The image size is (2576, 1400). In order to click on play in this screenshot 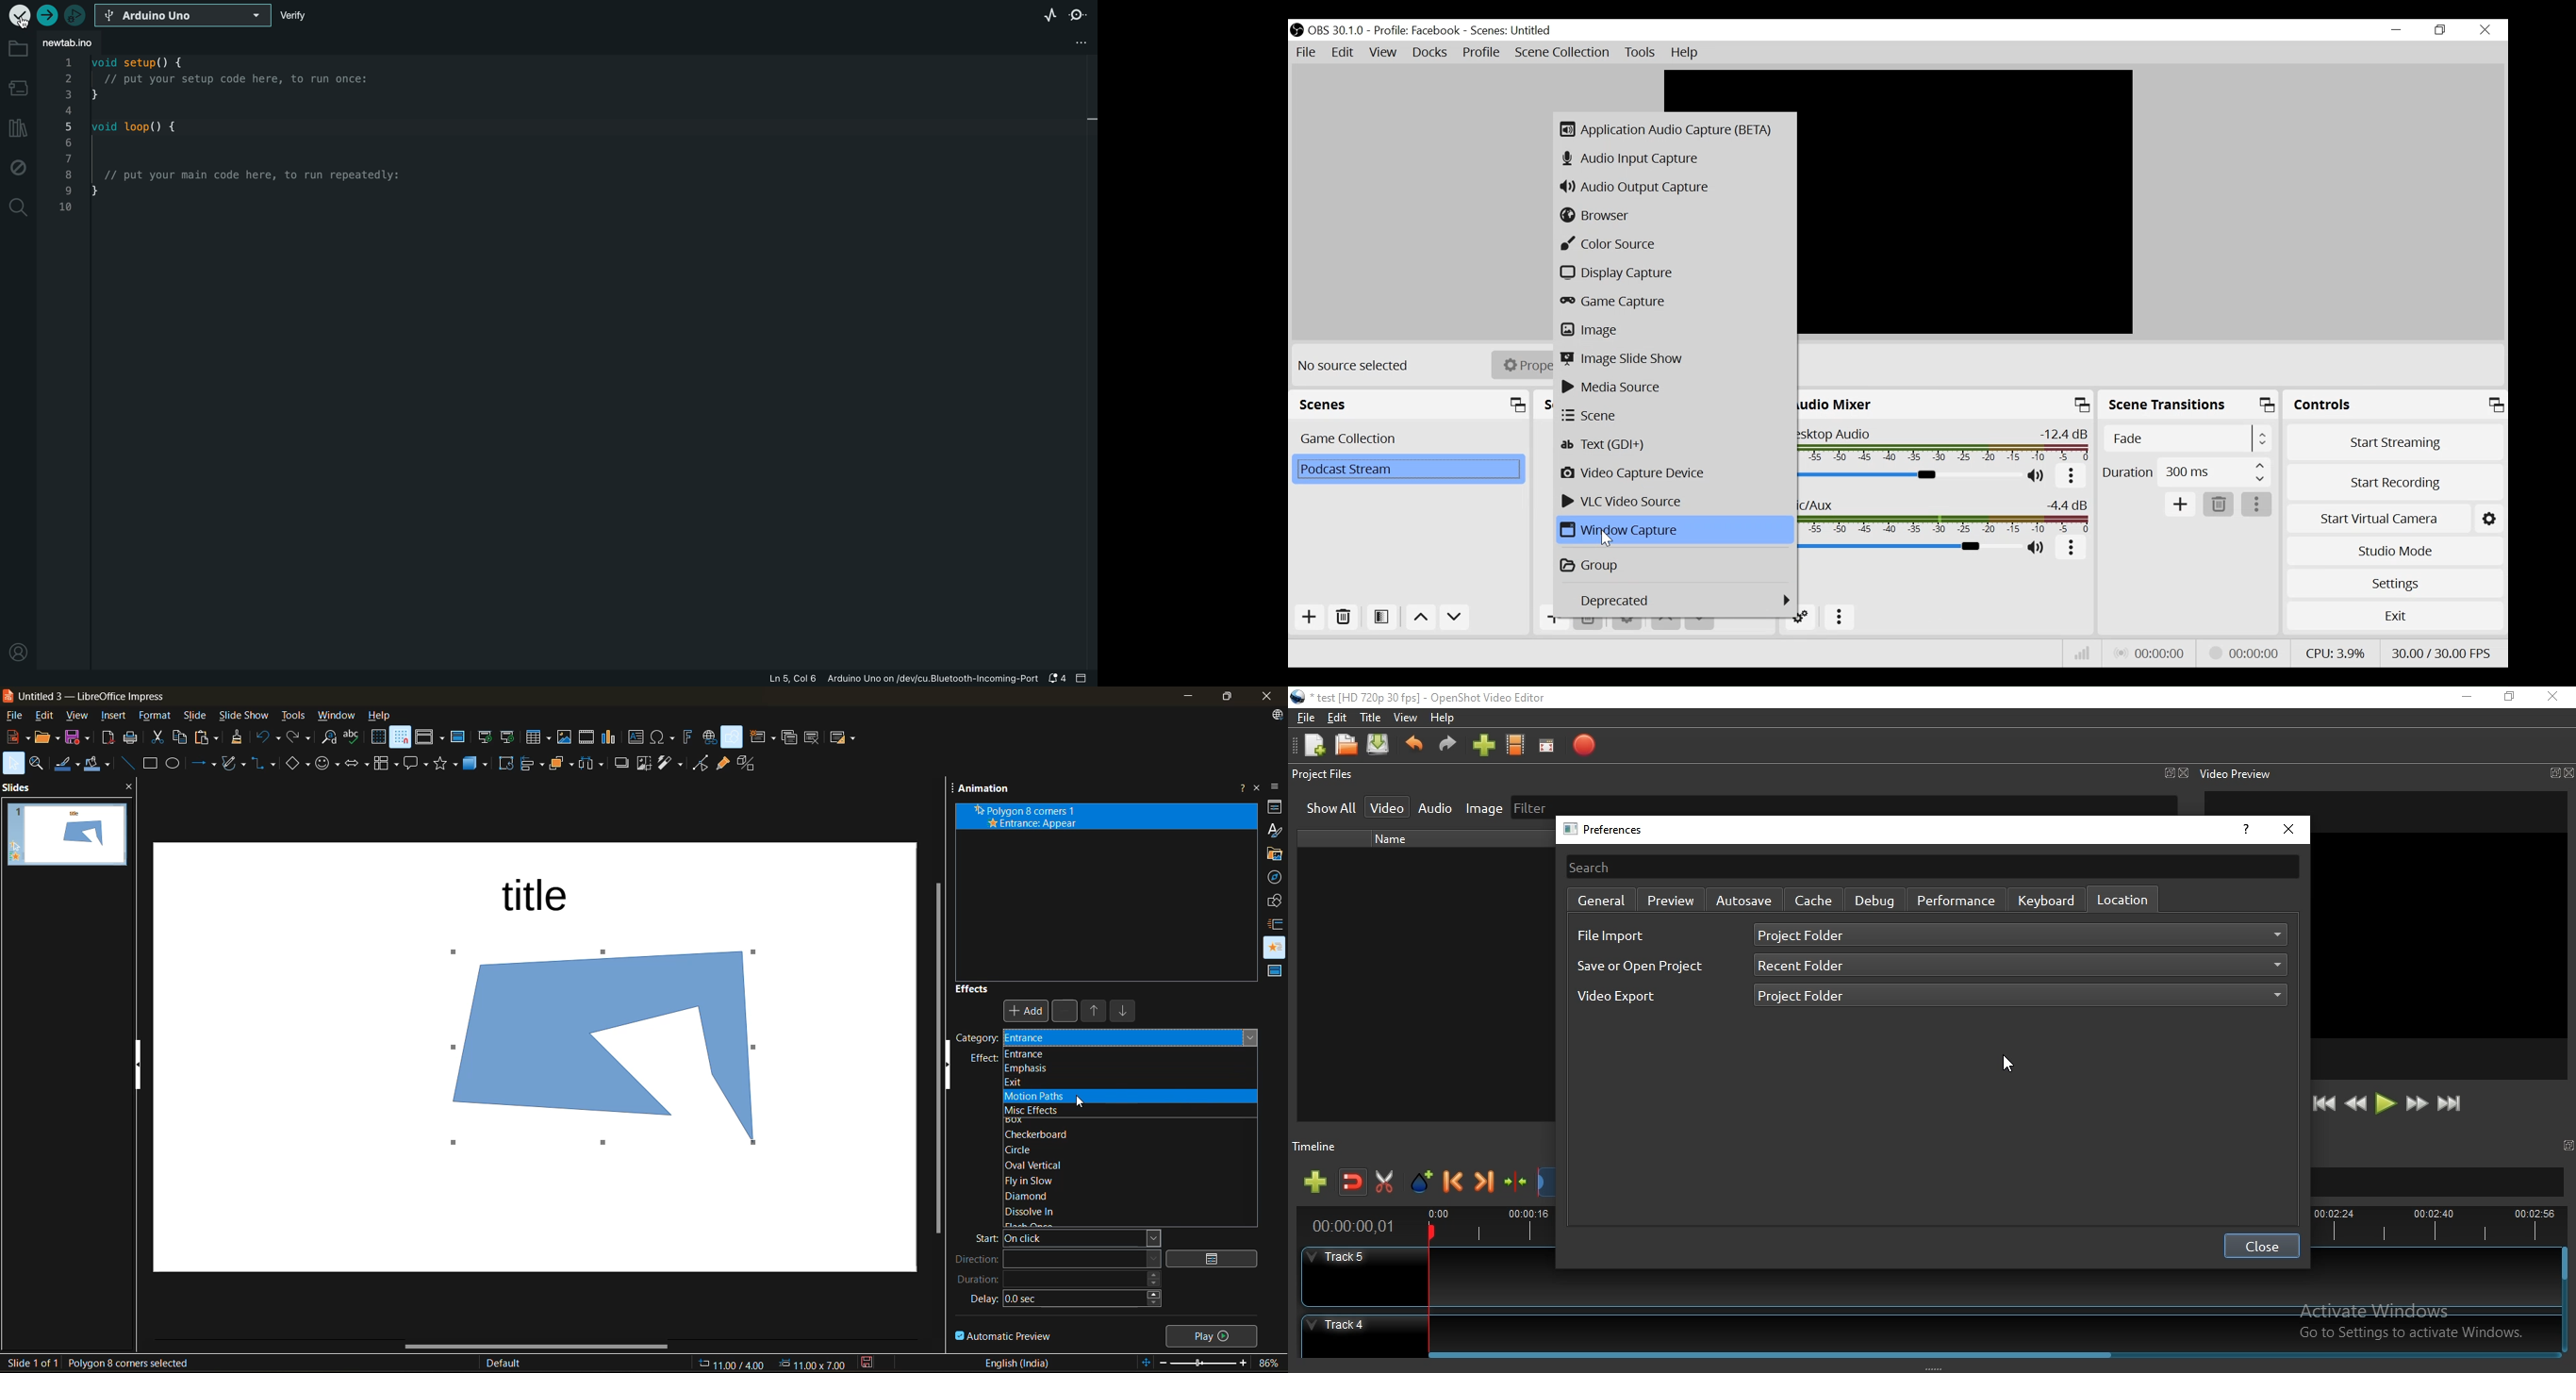, I will do `click(1215, 1335)`.